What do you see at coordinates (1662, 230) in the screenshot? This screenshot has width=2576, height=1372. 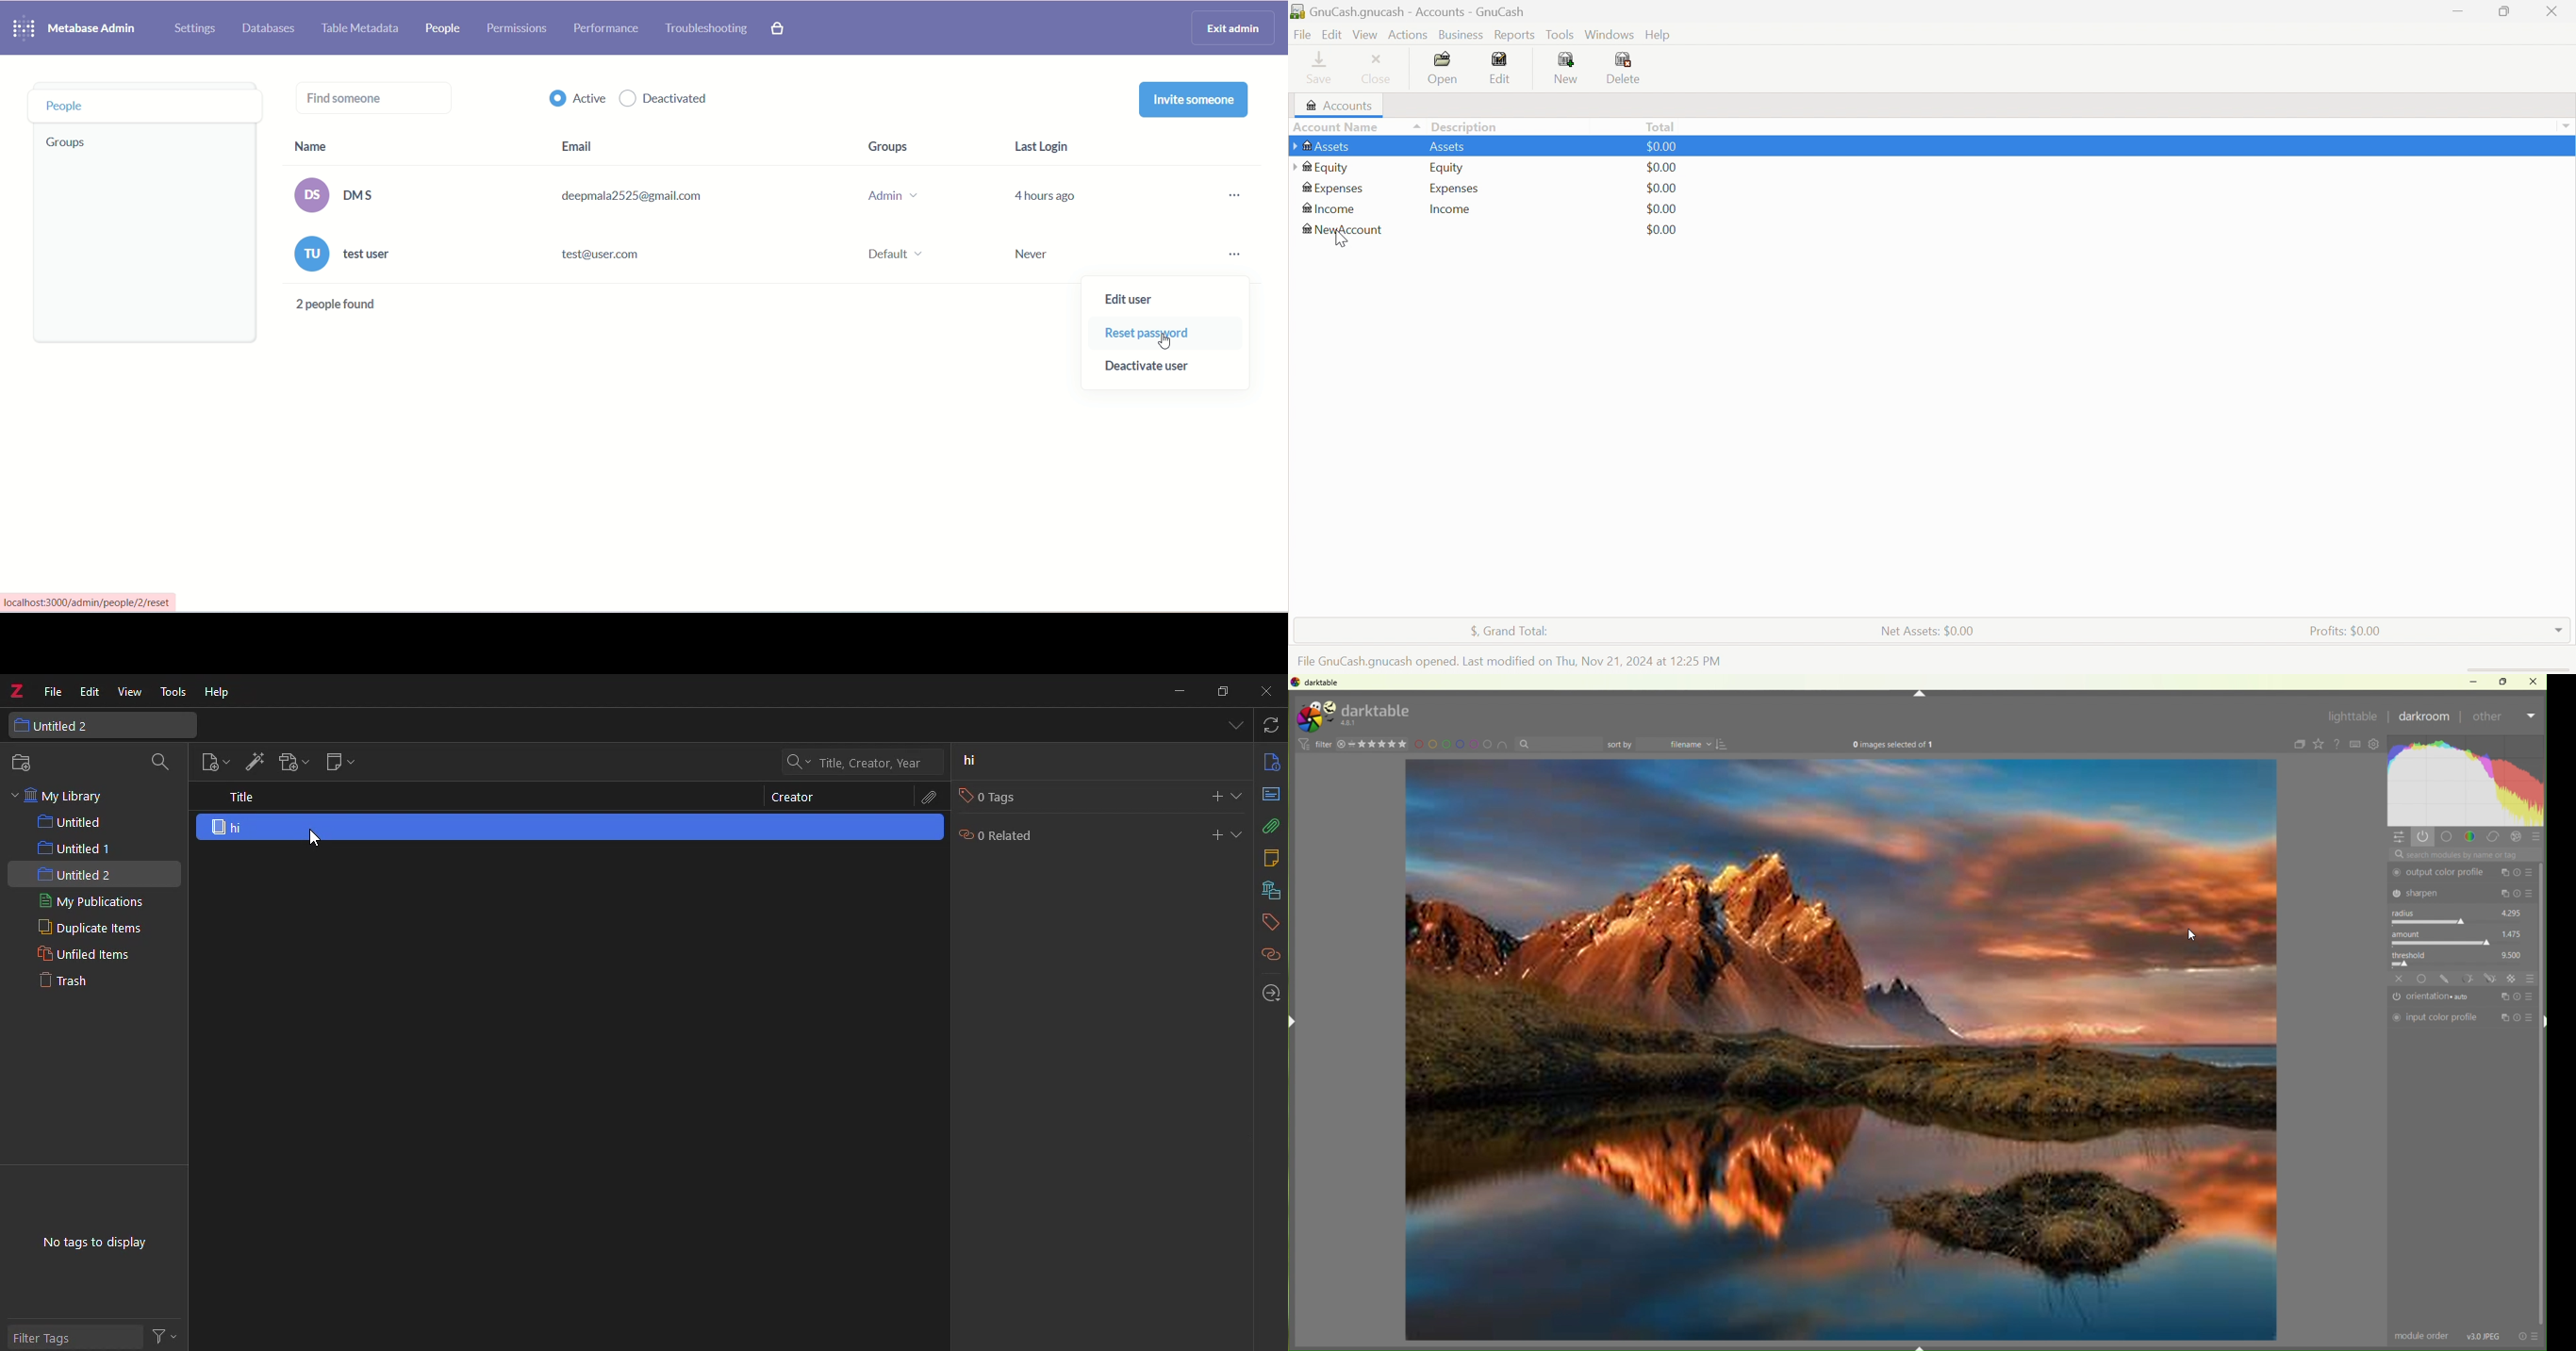 I see `$0.00` at bounding box center [1662, 230].